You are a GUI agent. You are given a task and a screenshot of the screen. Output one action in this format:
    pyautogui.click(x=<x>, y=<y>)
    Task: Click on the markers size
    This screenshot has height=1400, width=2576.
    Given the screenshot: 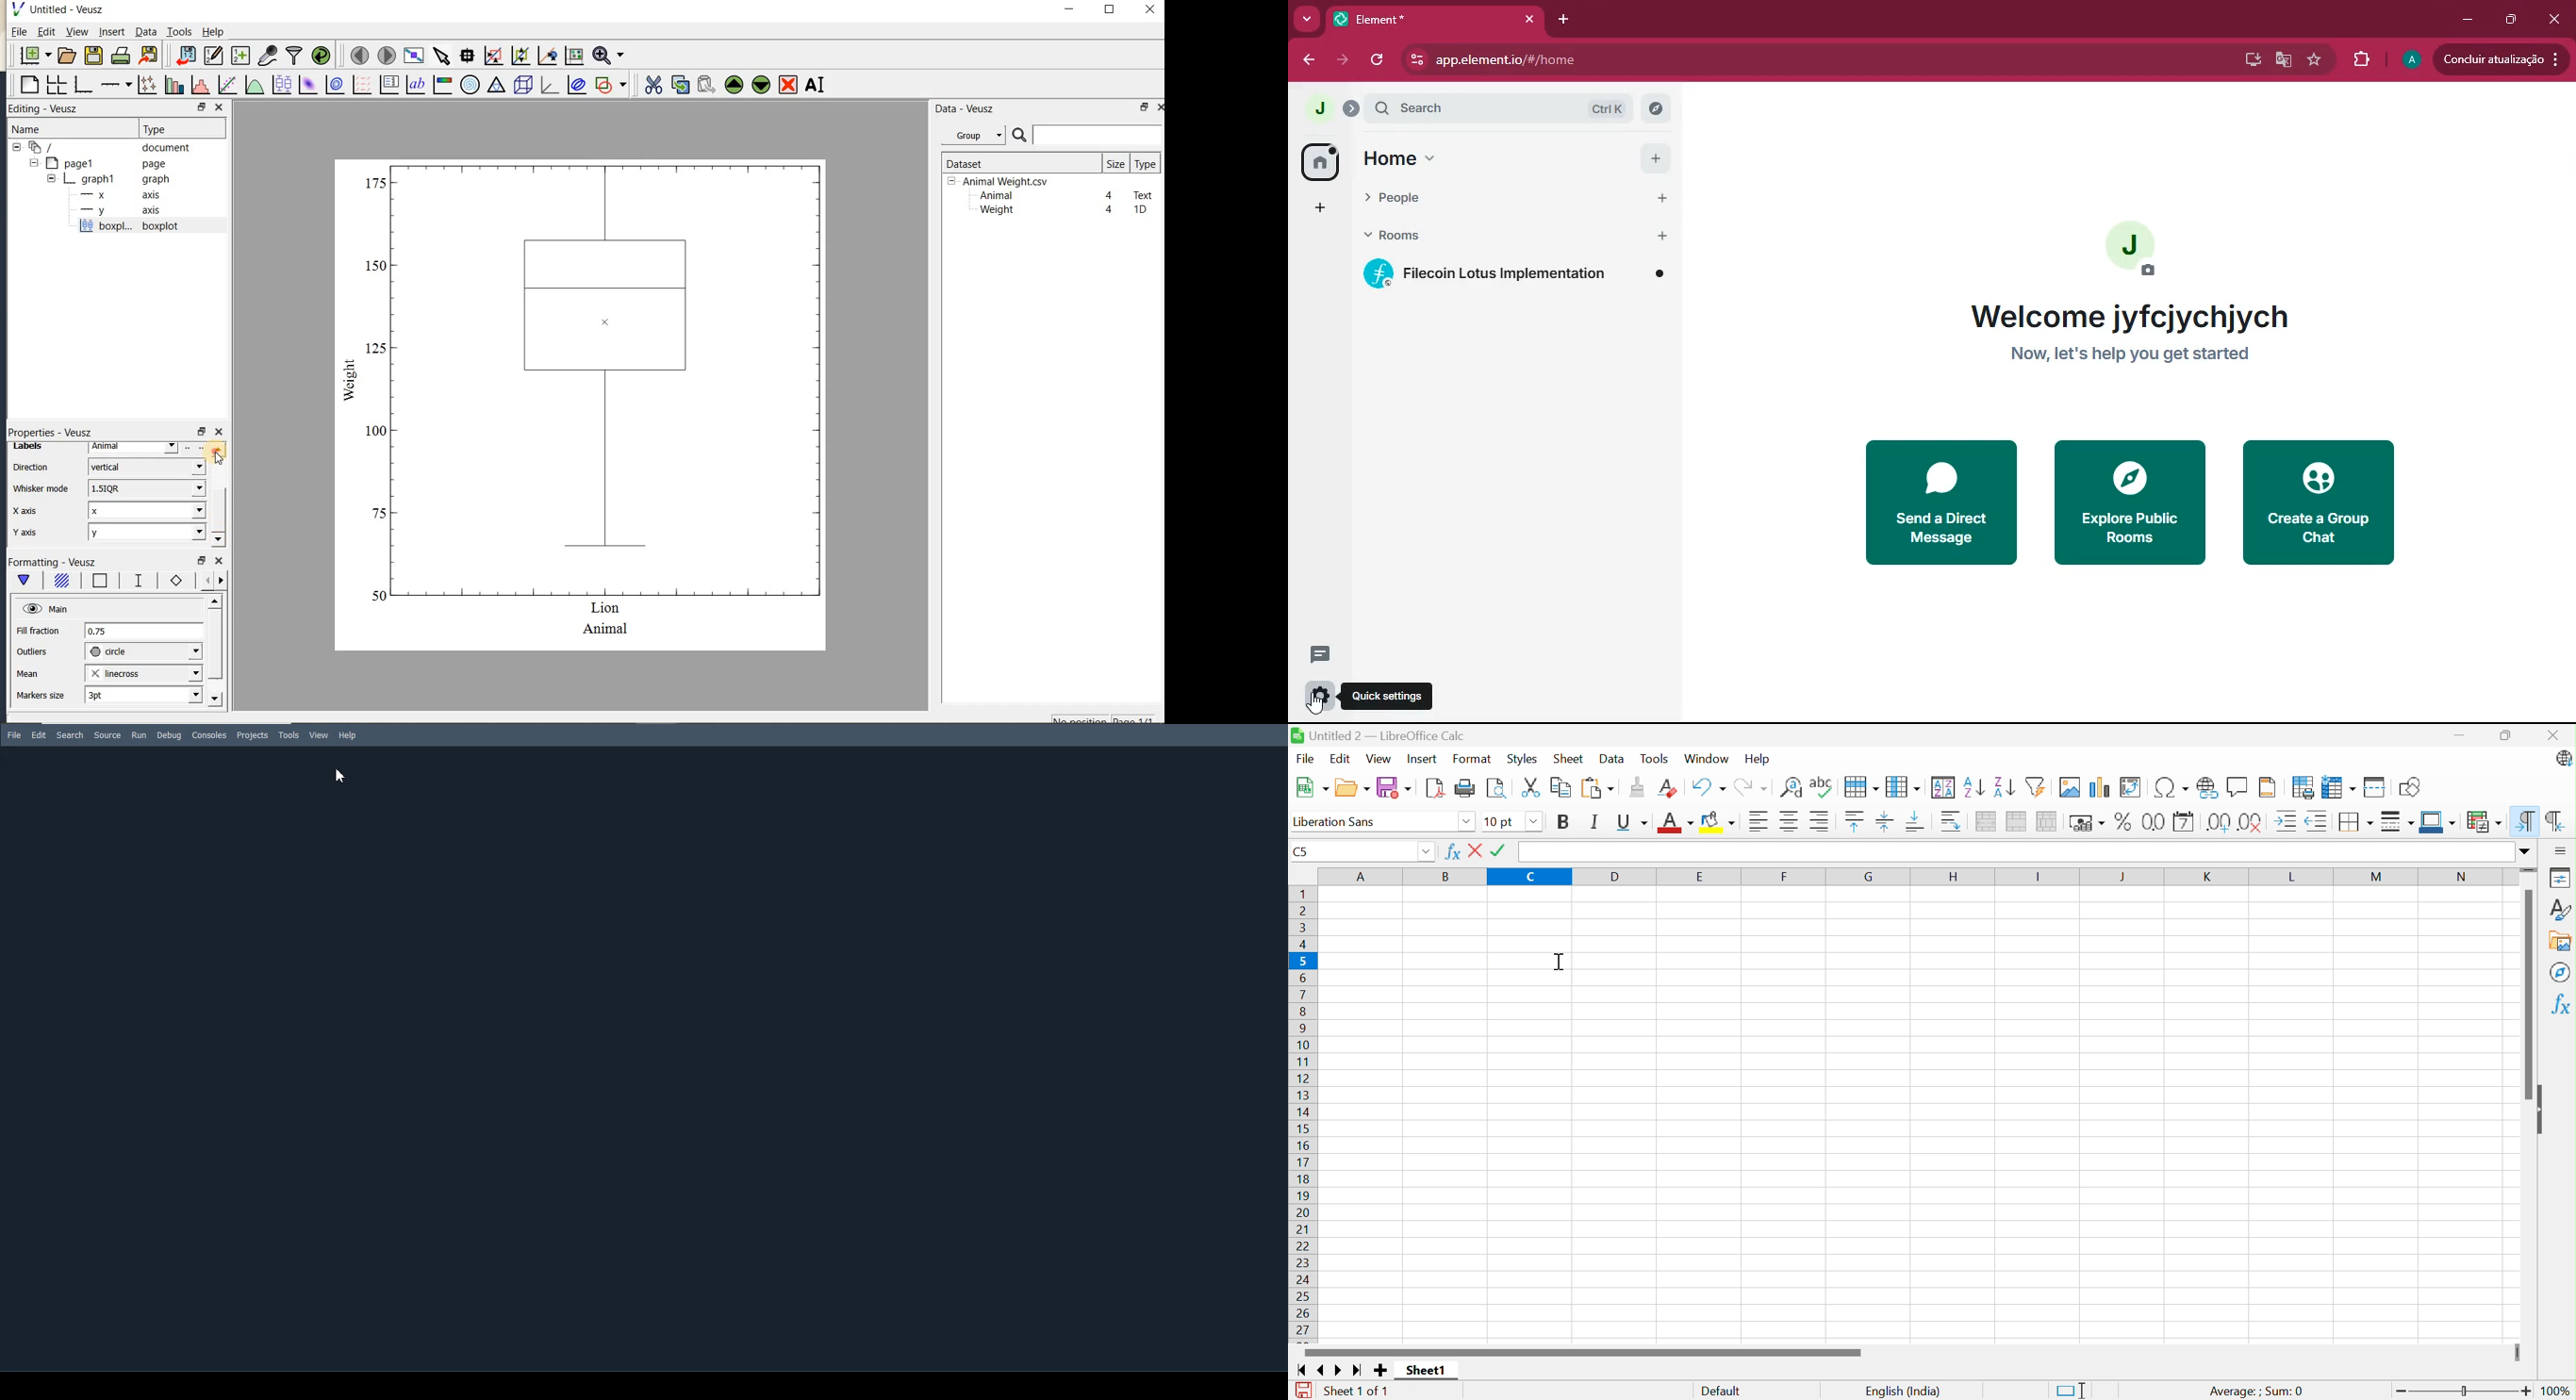 What is the action you would take?
    pyautogui.click(x=42, y=696)
    